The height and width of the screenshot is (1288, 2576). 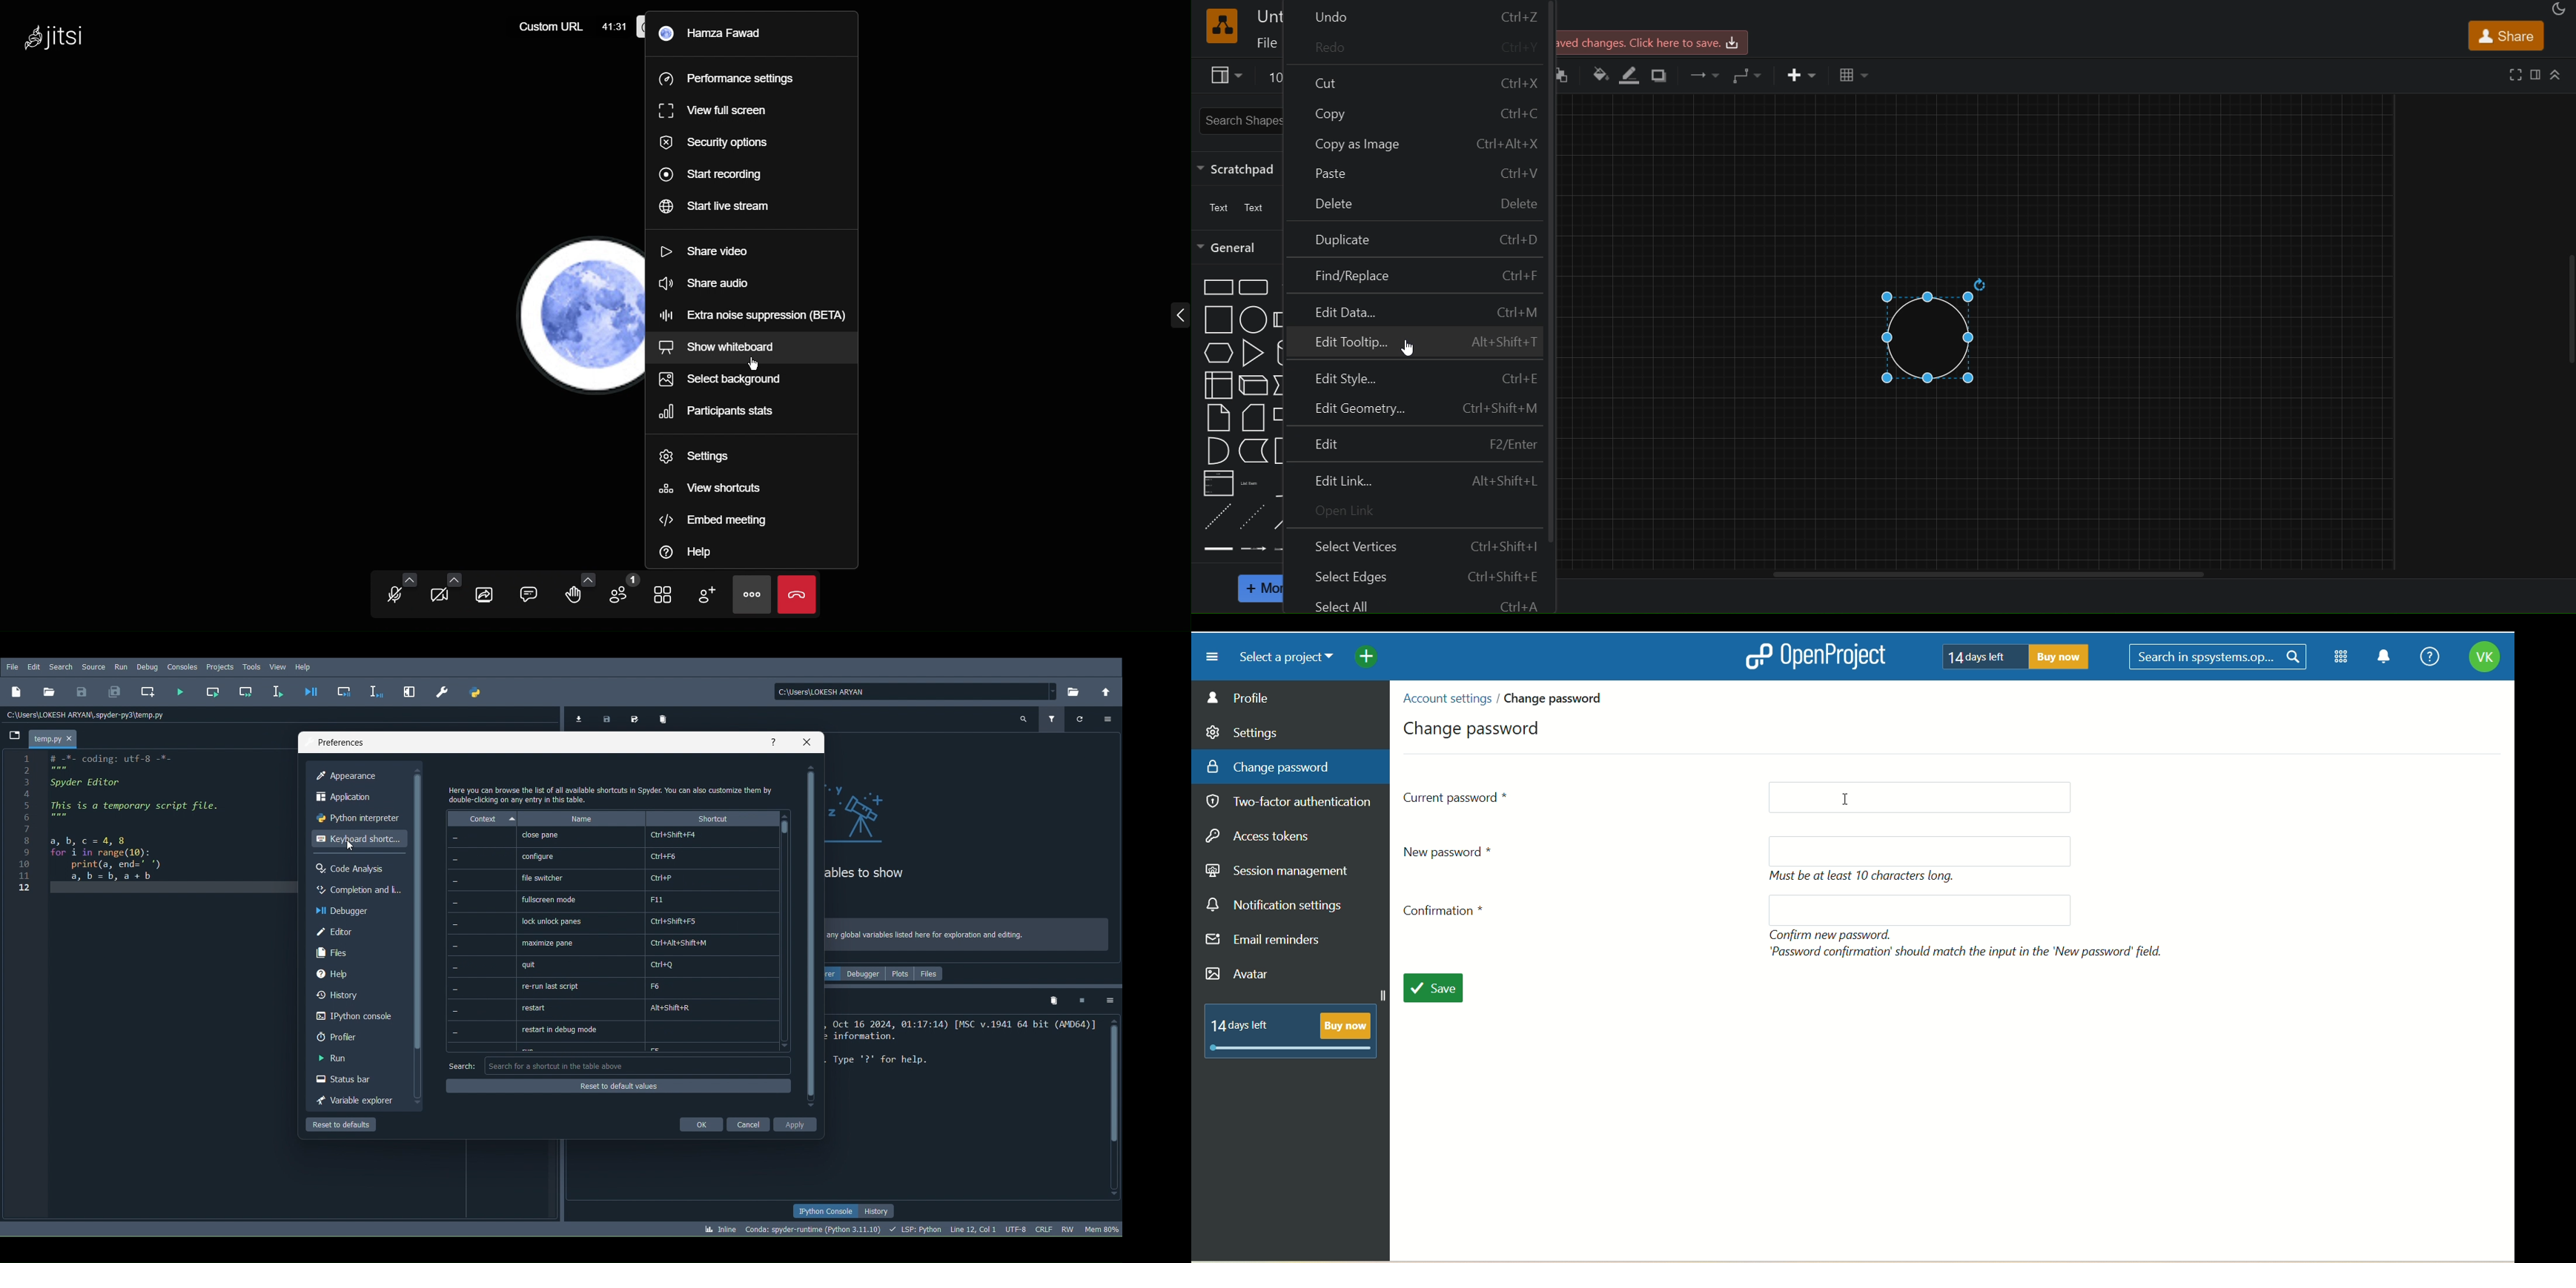 I want to click on session management, so click(x=1279, y=869).